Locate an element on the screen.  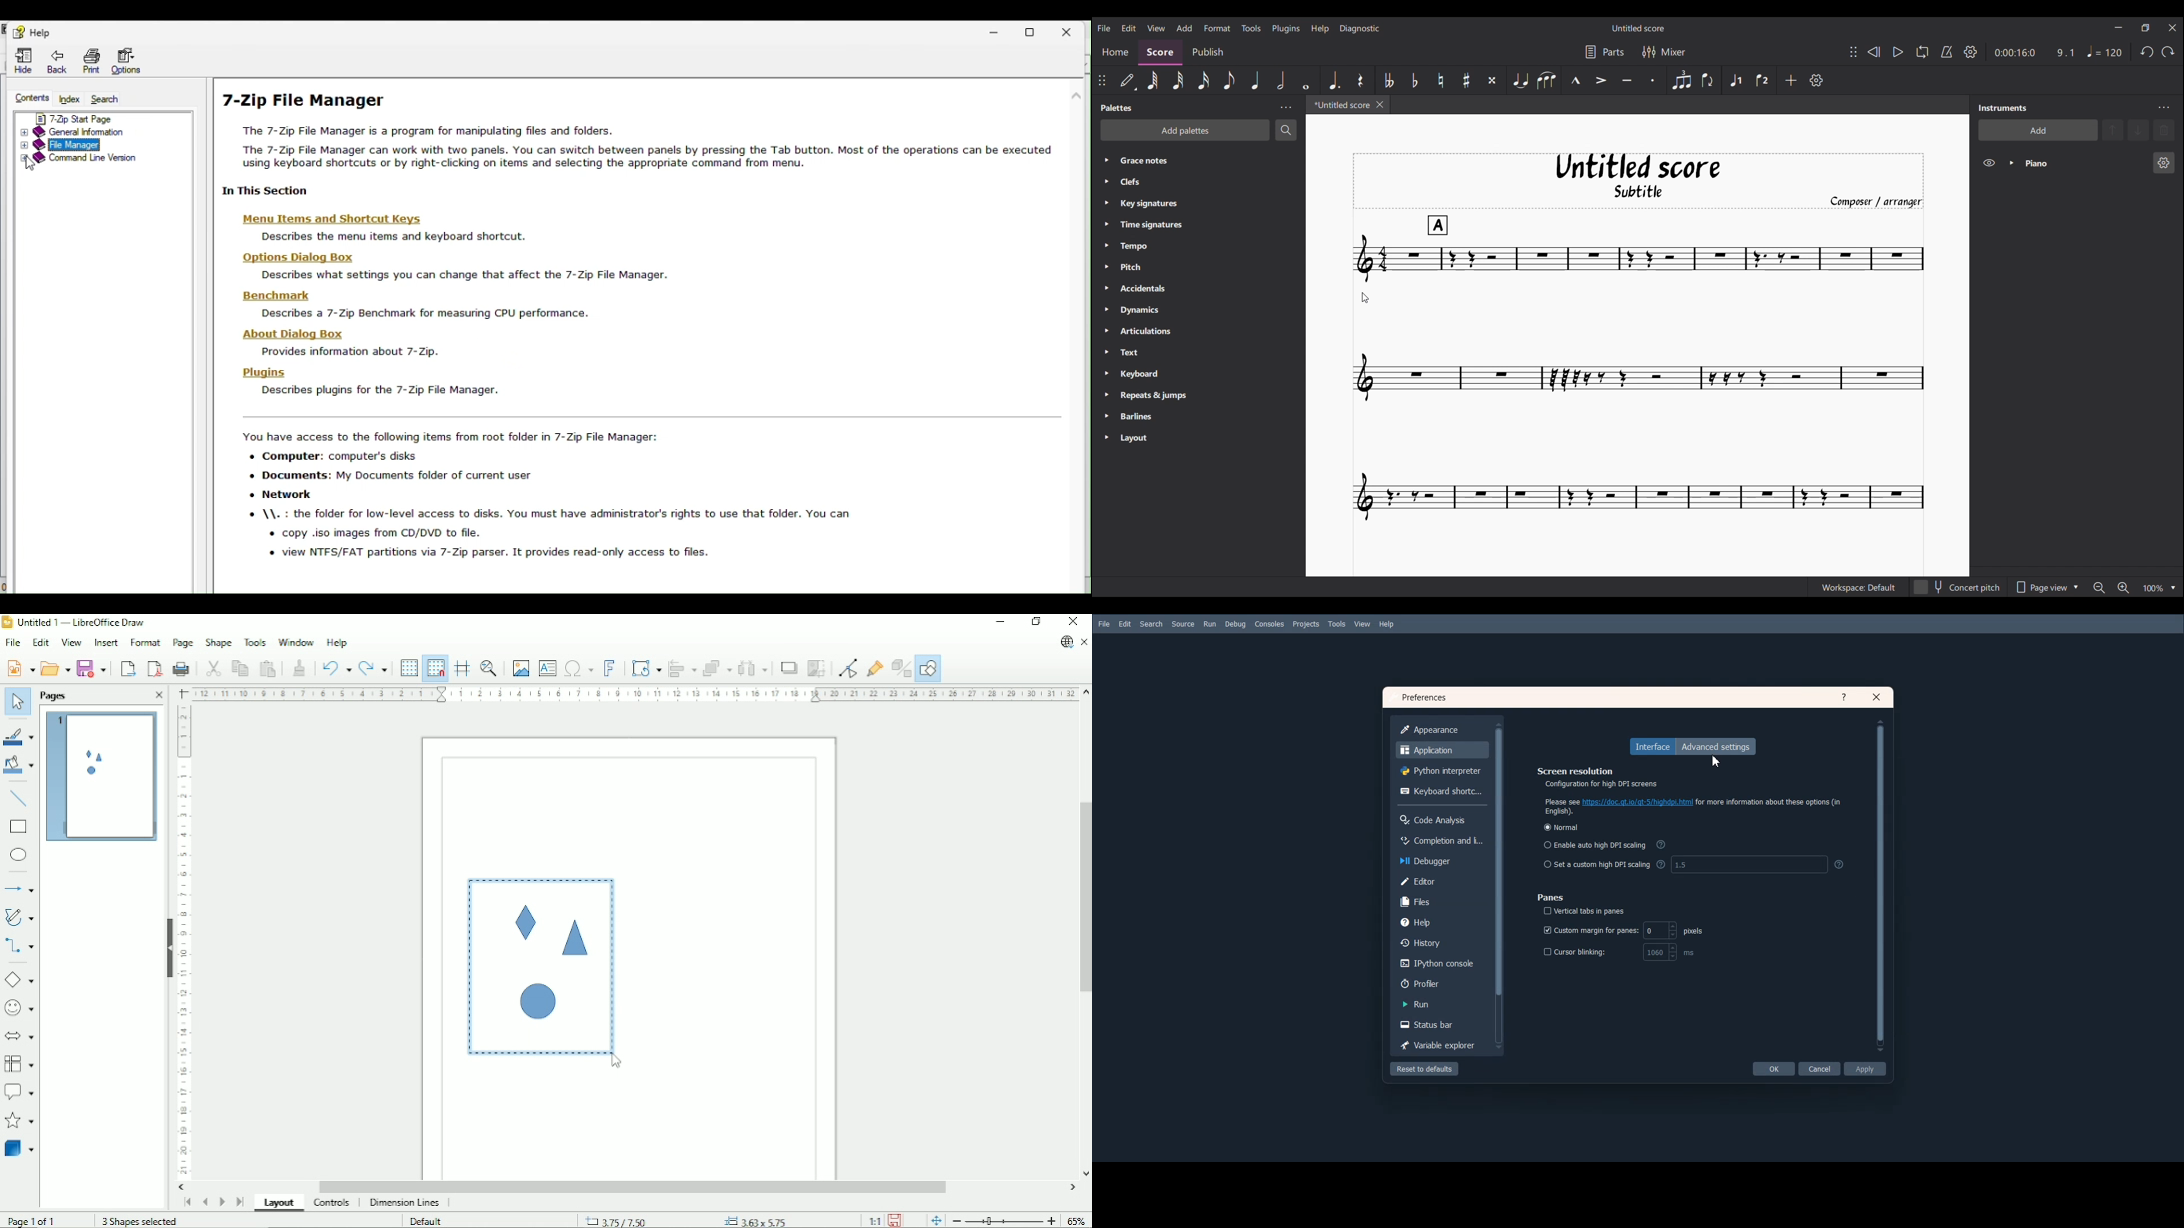
Profiler is located at coordinates (1440, 983).